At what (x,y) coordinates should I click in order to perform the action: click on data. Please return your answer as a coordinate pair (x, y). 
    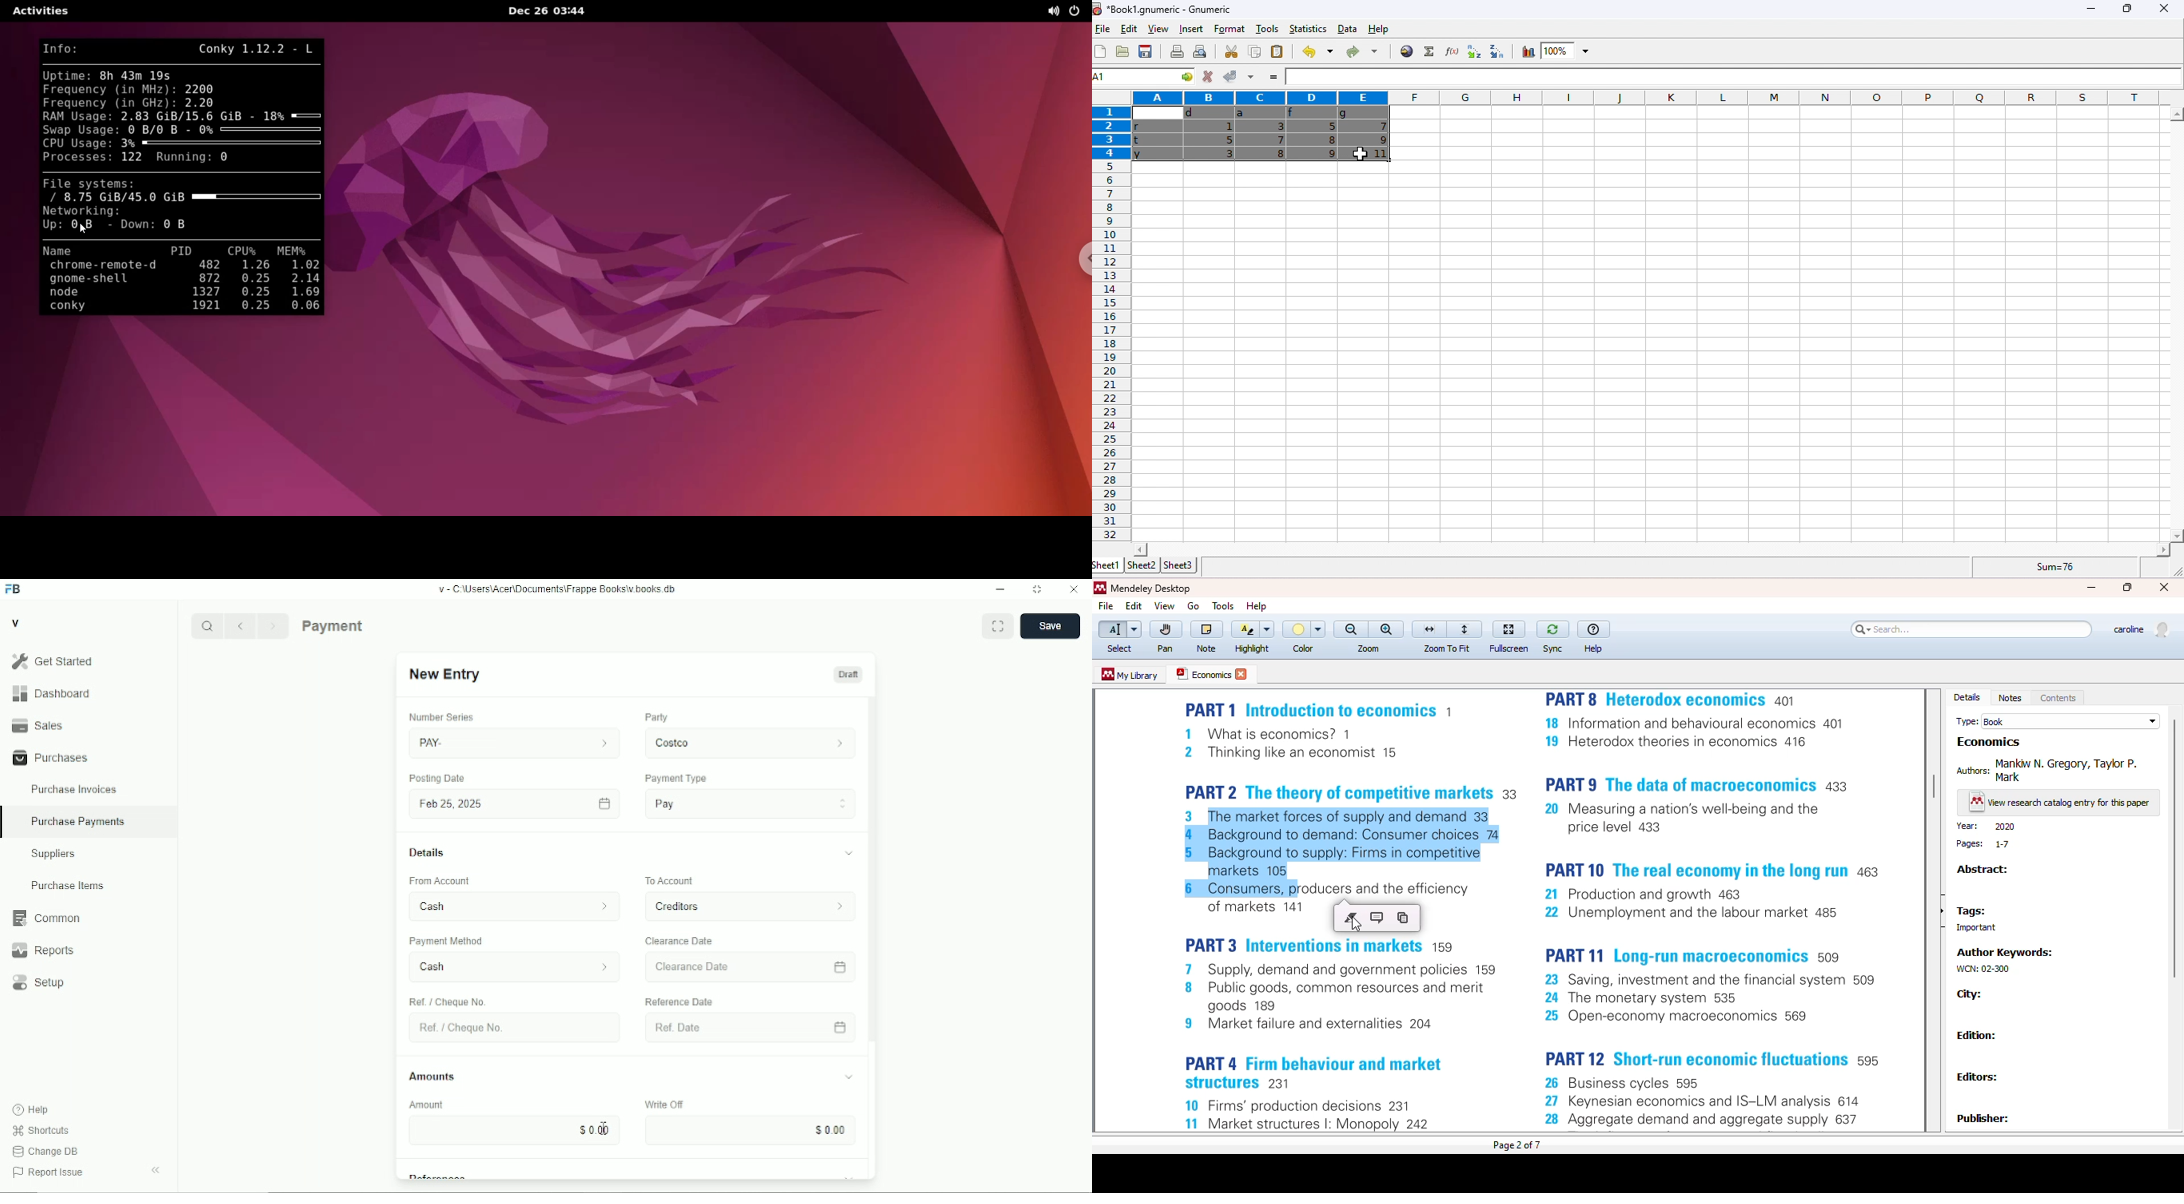
    Looking at the image, I should click on (1347, 29).